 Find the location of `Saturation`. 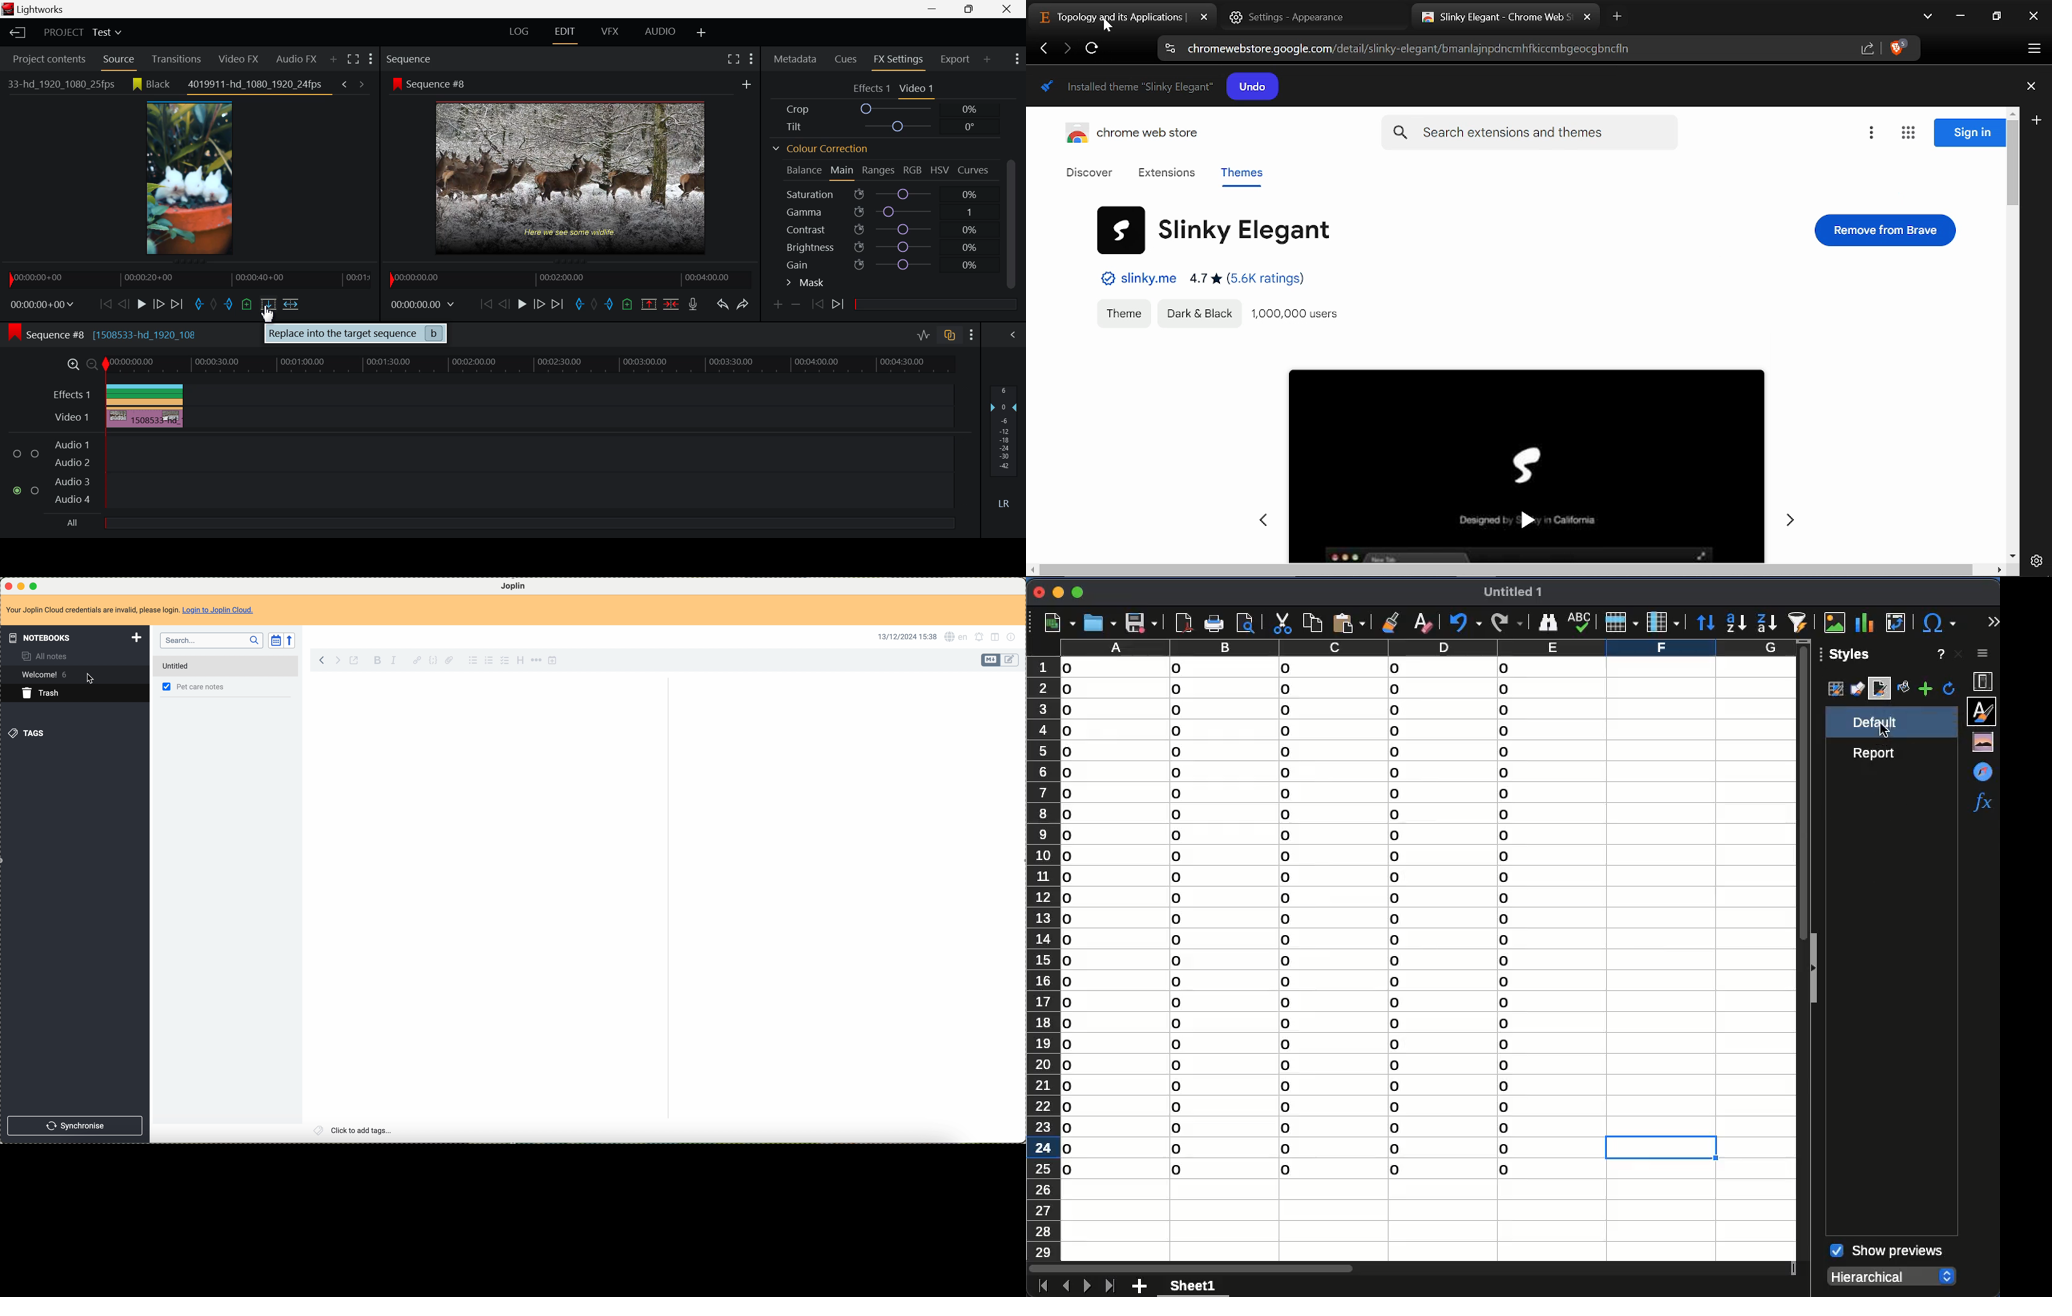

Saturation is located at coordinates (884, 195).